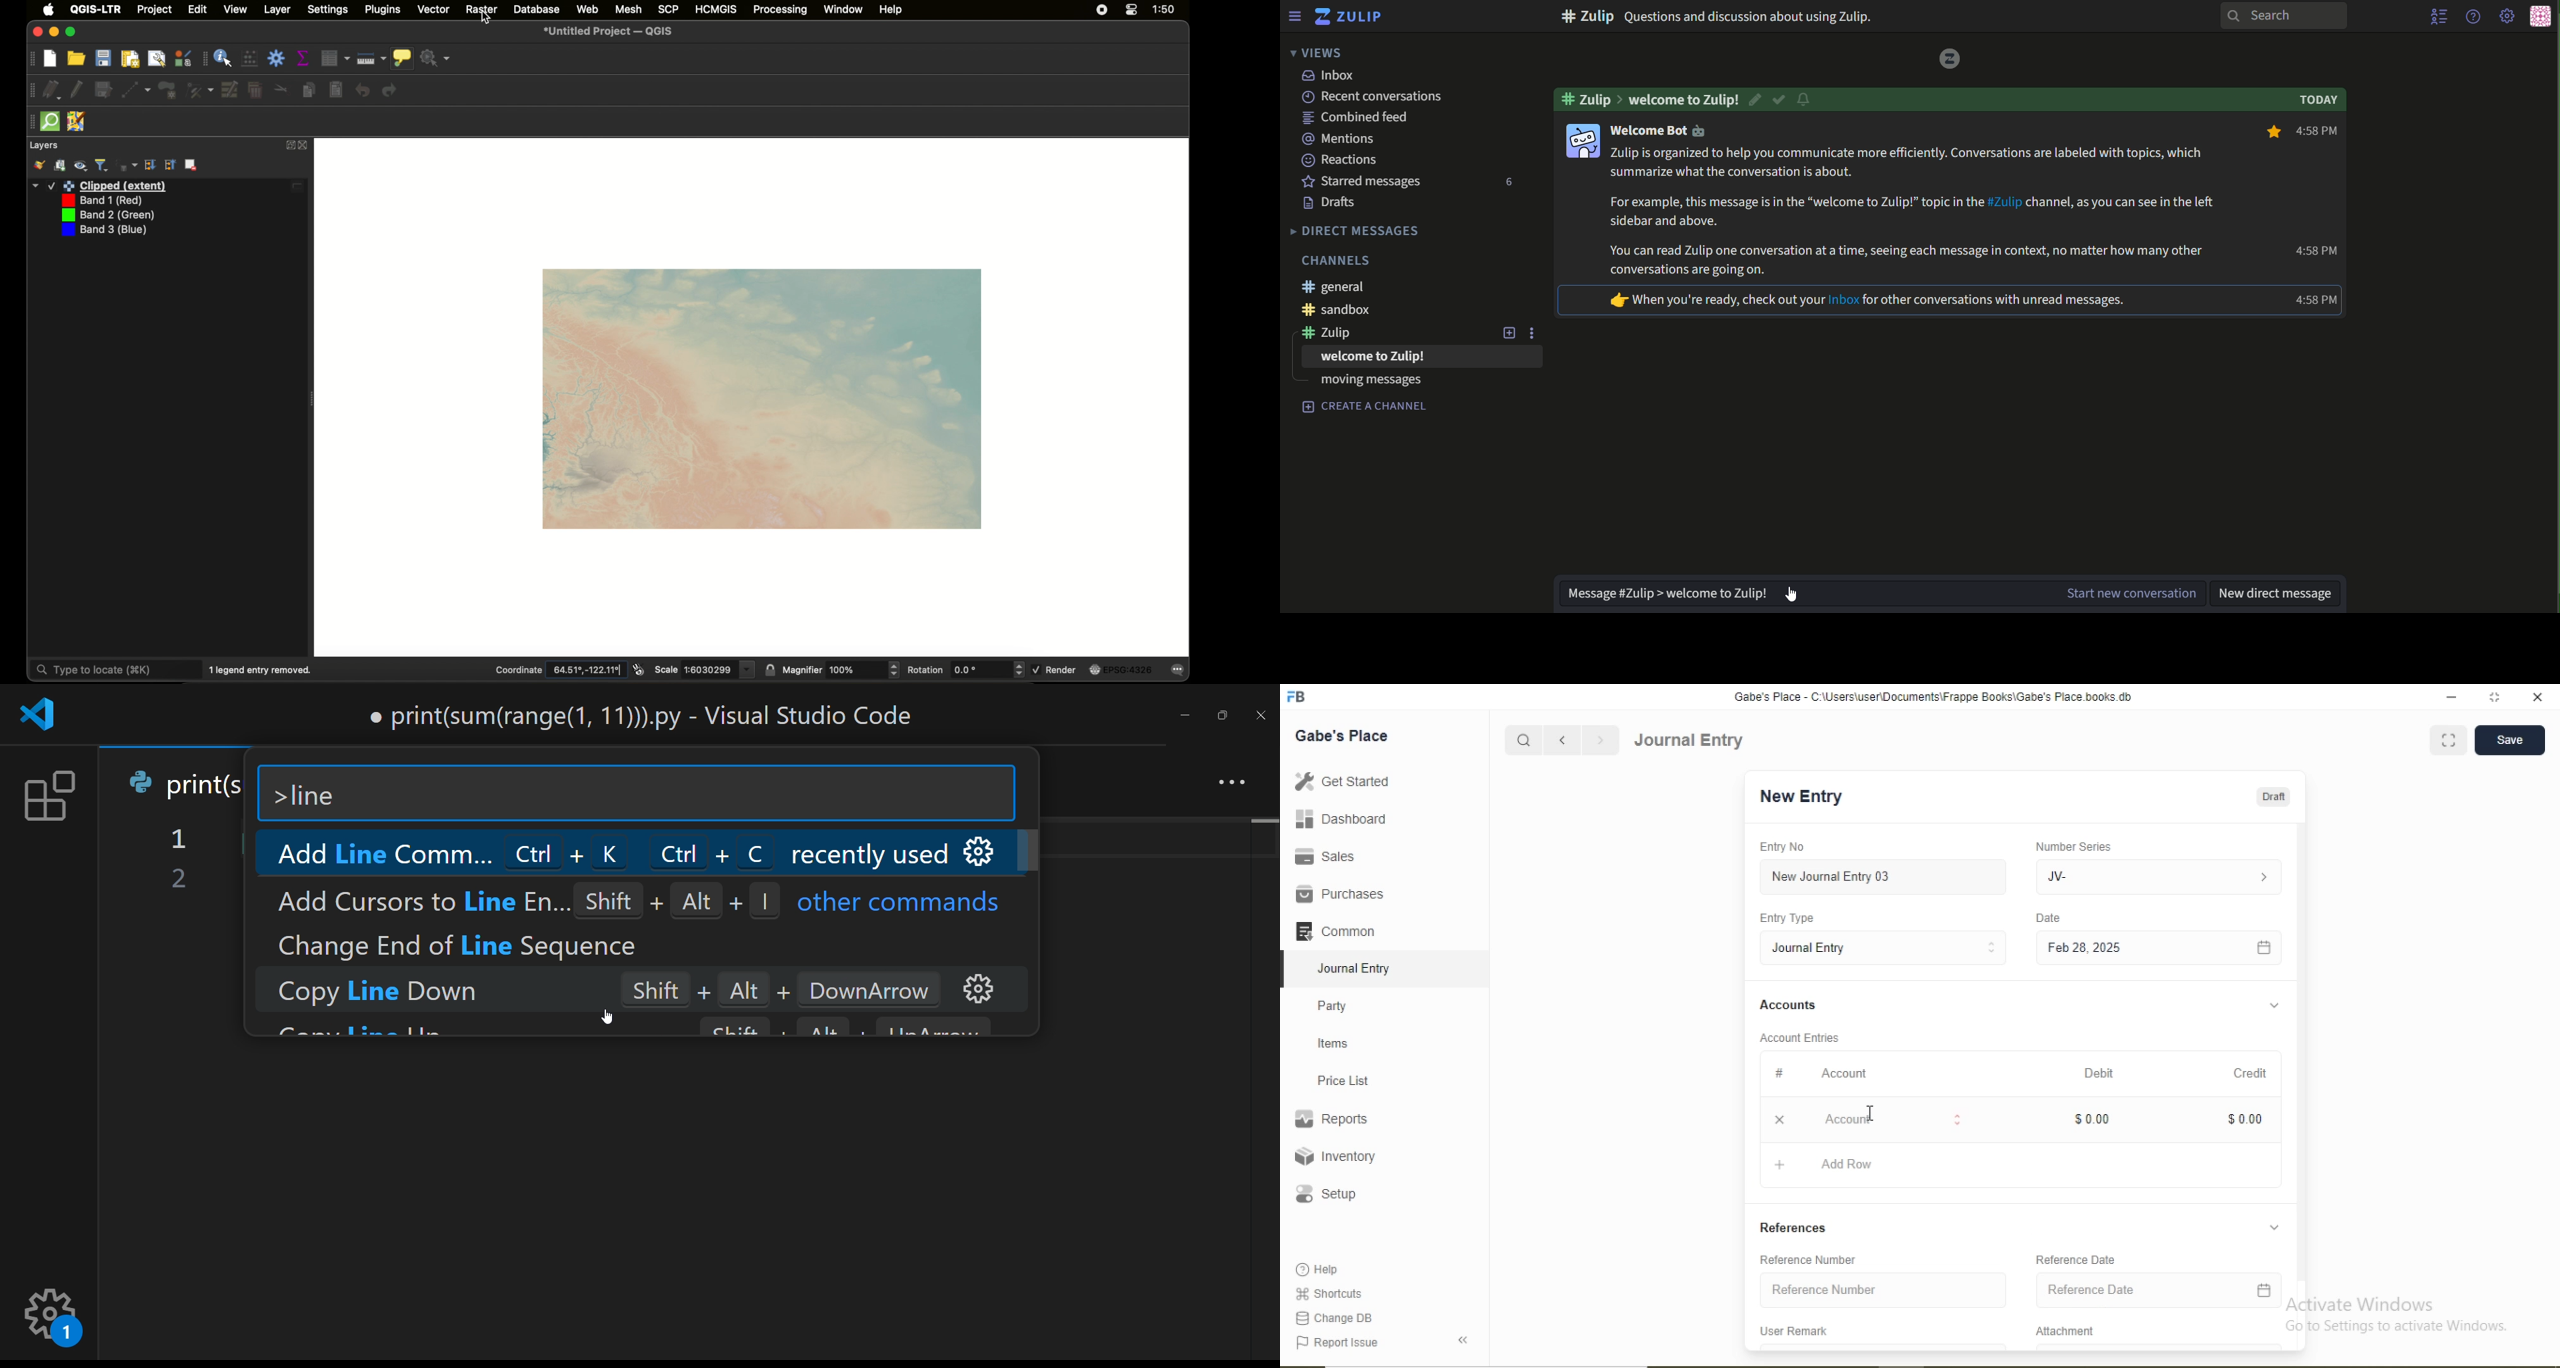  Describe the element at coordinates (2509, 738) in the screenshot. I see `Save` at that location.